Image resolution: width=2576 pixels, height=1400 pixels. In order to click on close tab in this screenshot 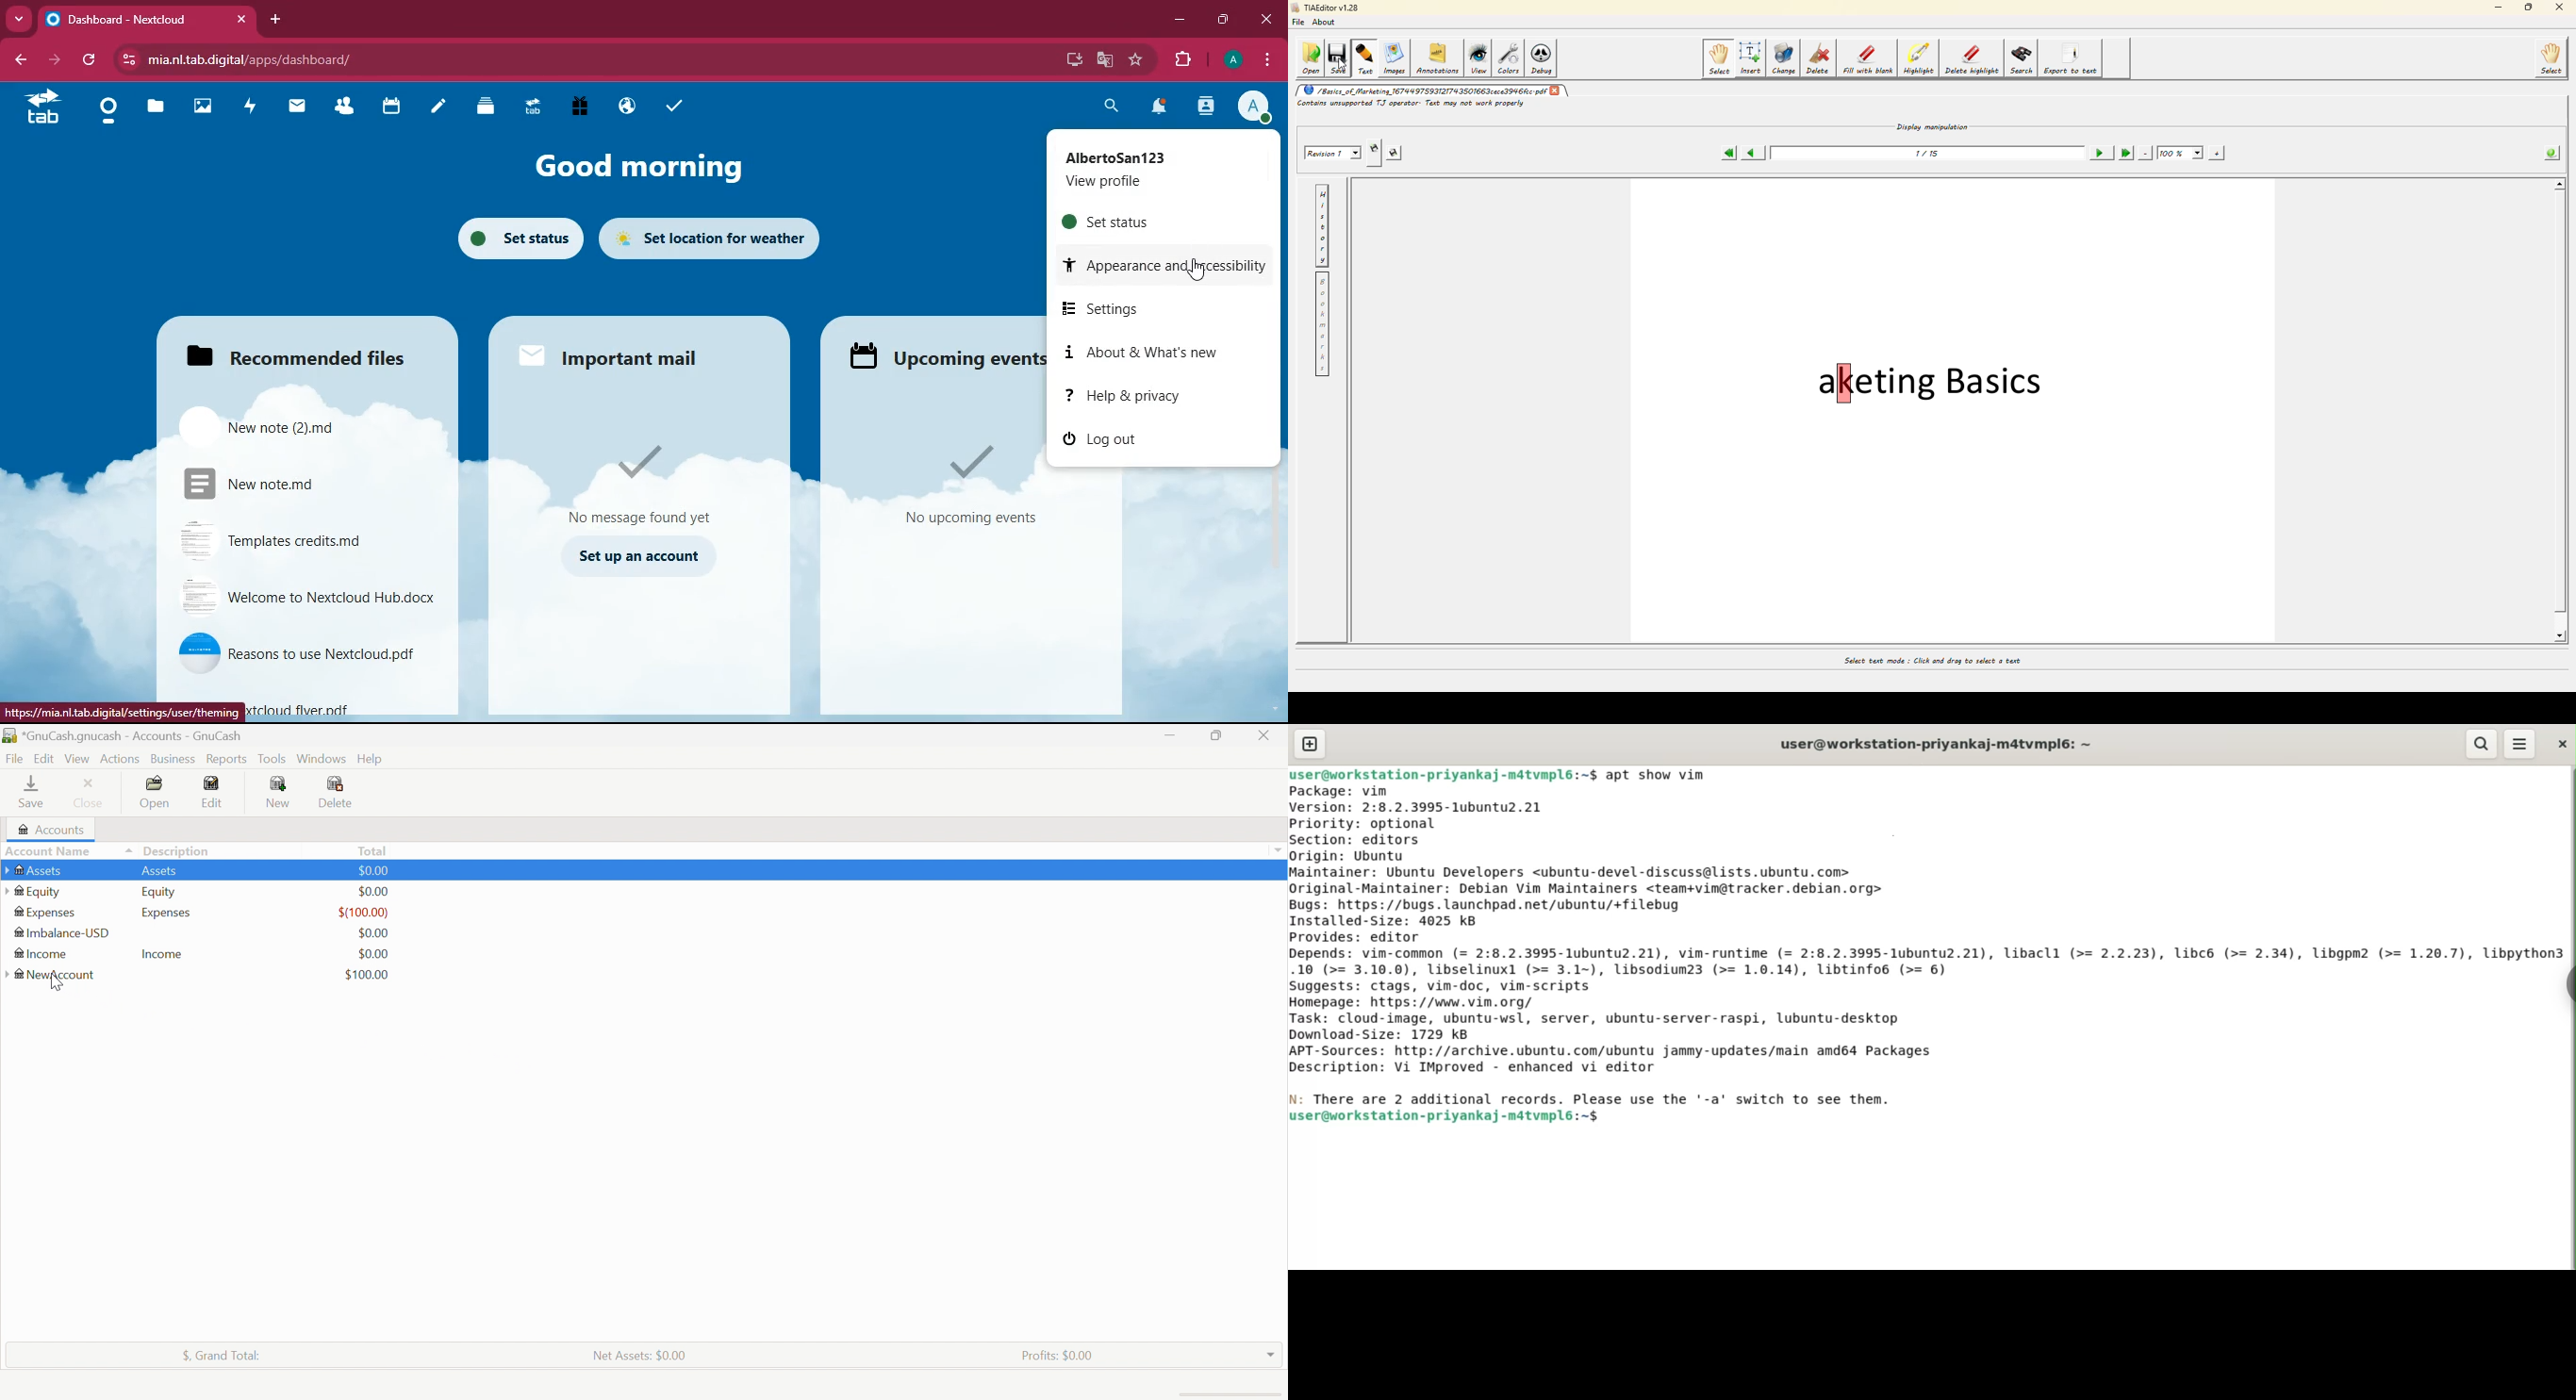, I will do `click(241, 18)`.